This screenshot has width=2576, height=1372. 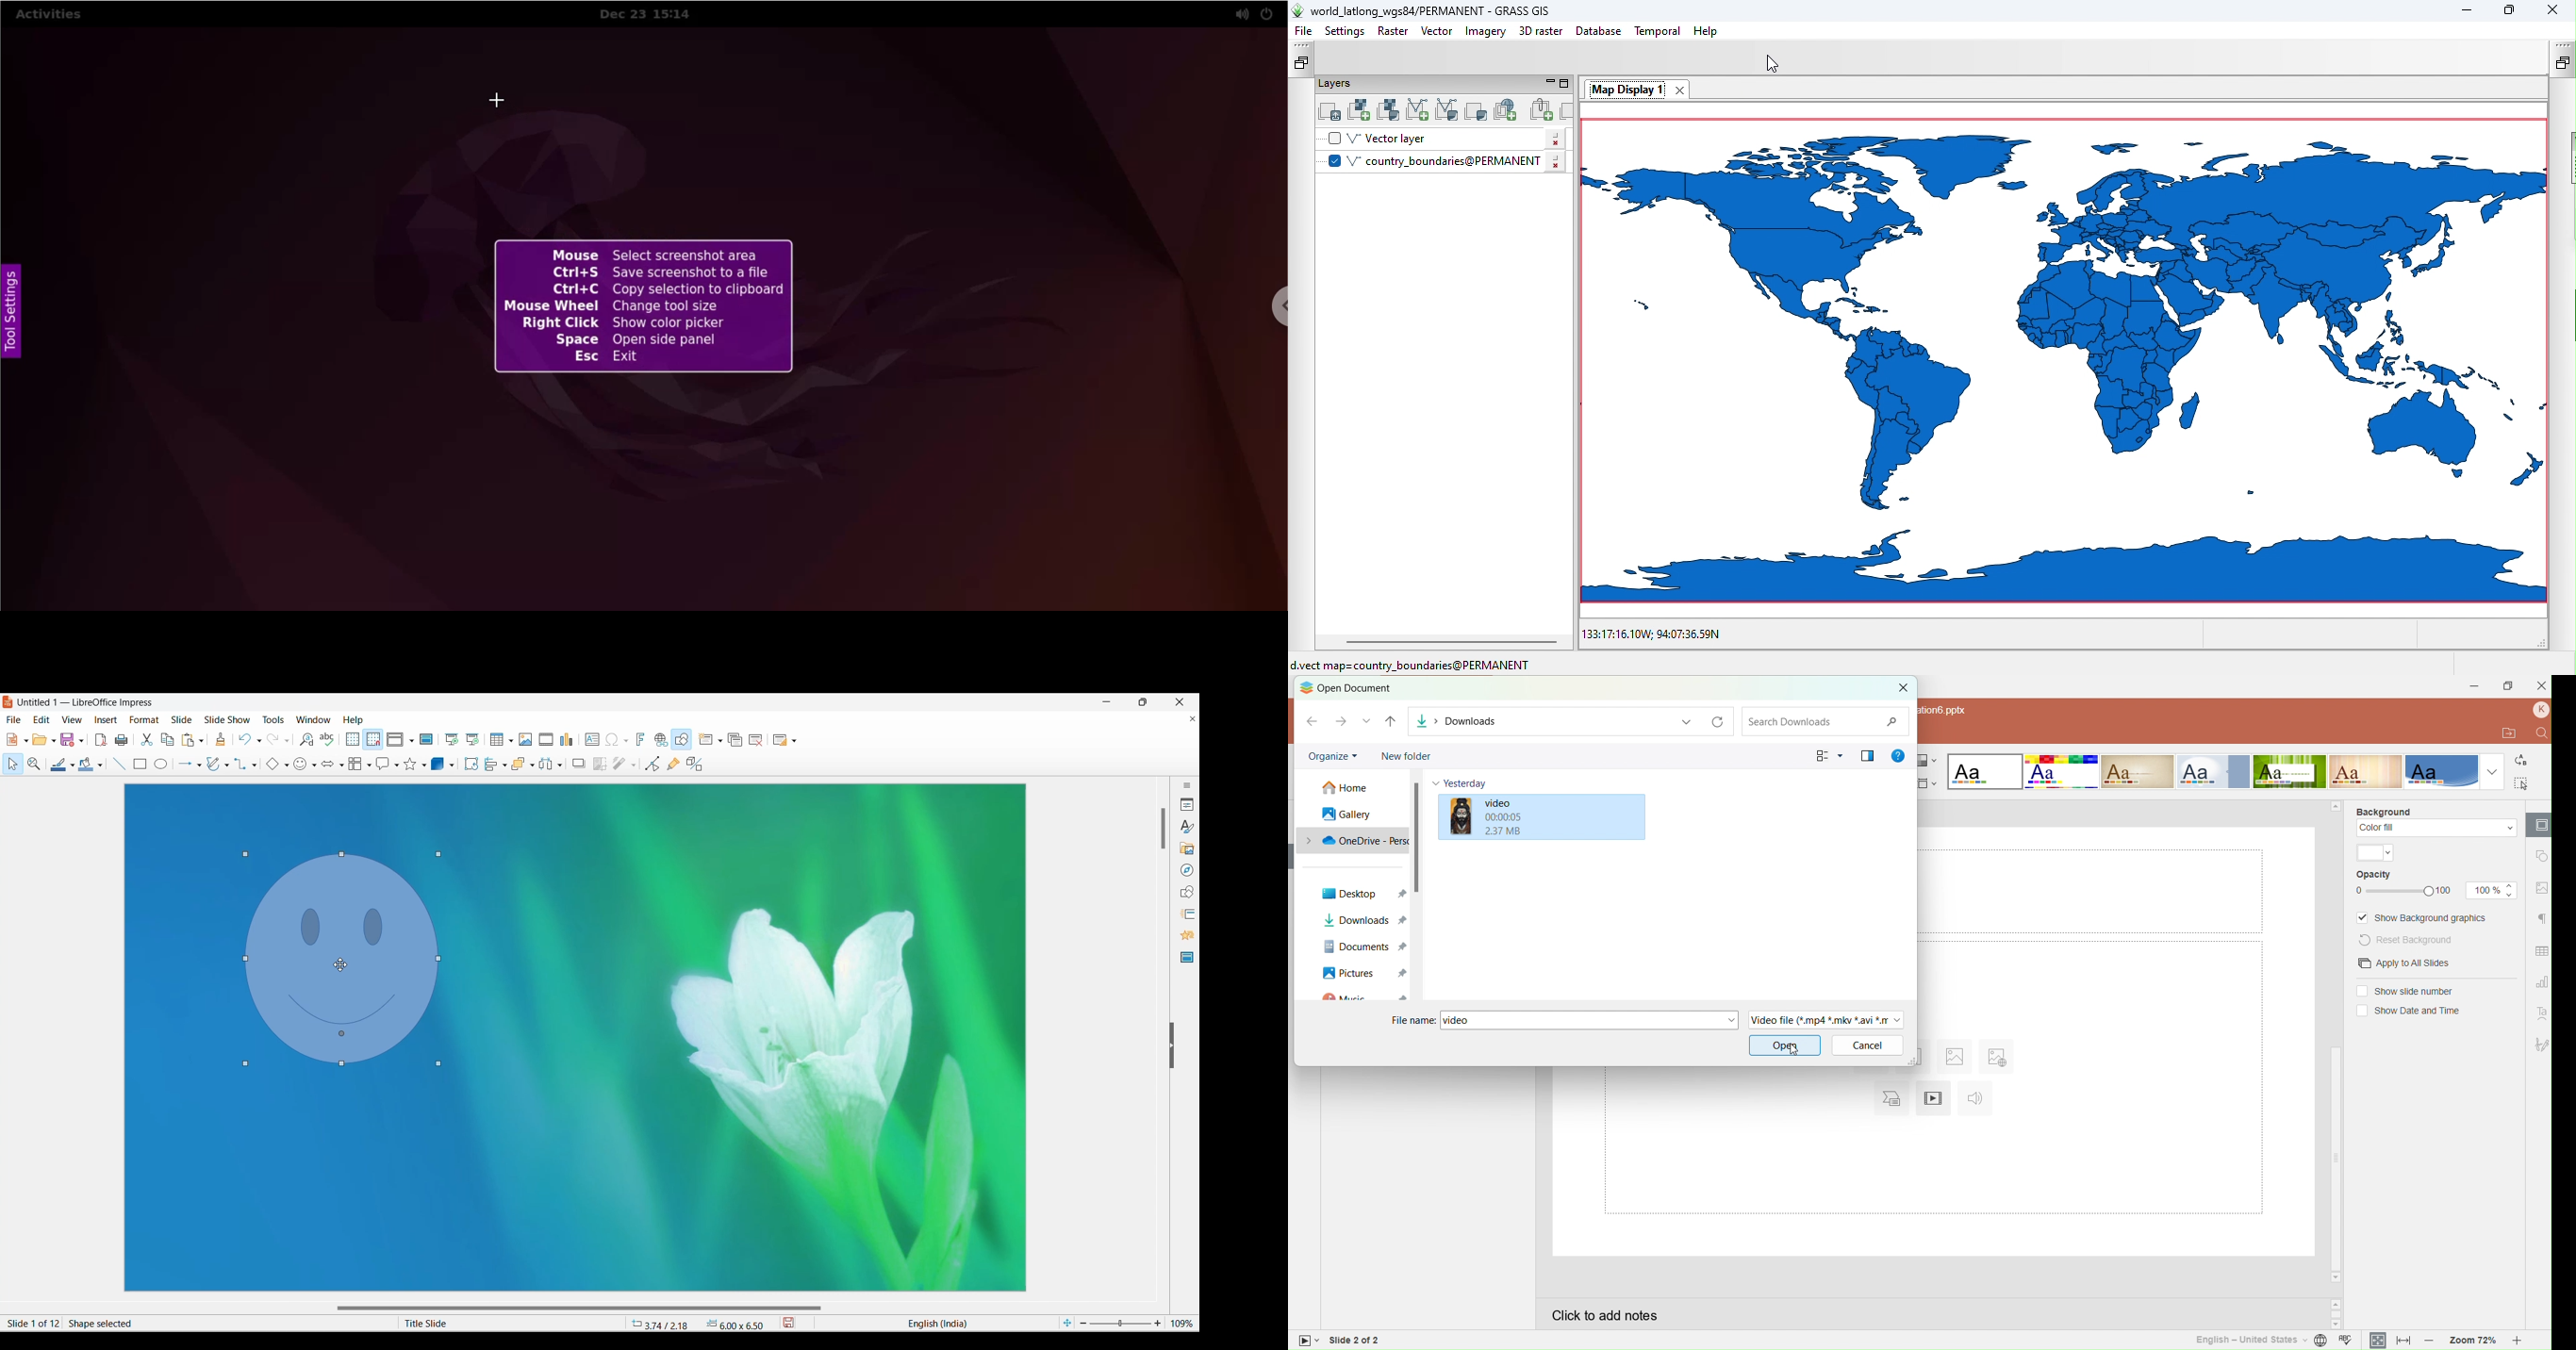 What do you see at coordinates (1187, 826) in the screenshot?
I see `Styles` at bounding box center [1187, 826].